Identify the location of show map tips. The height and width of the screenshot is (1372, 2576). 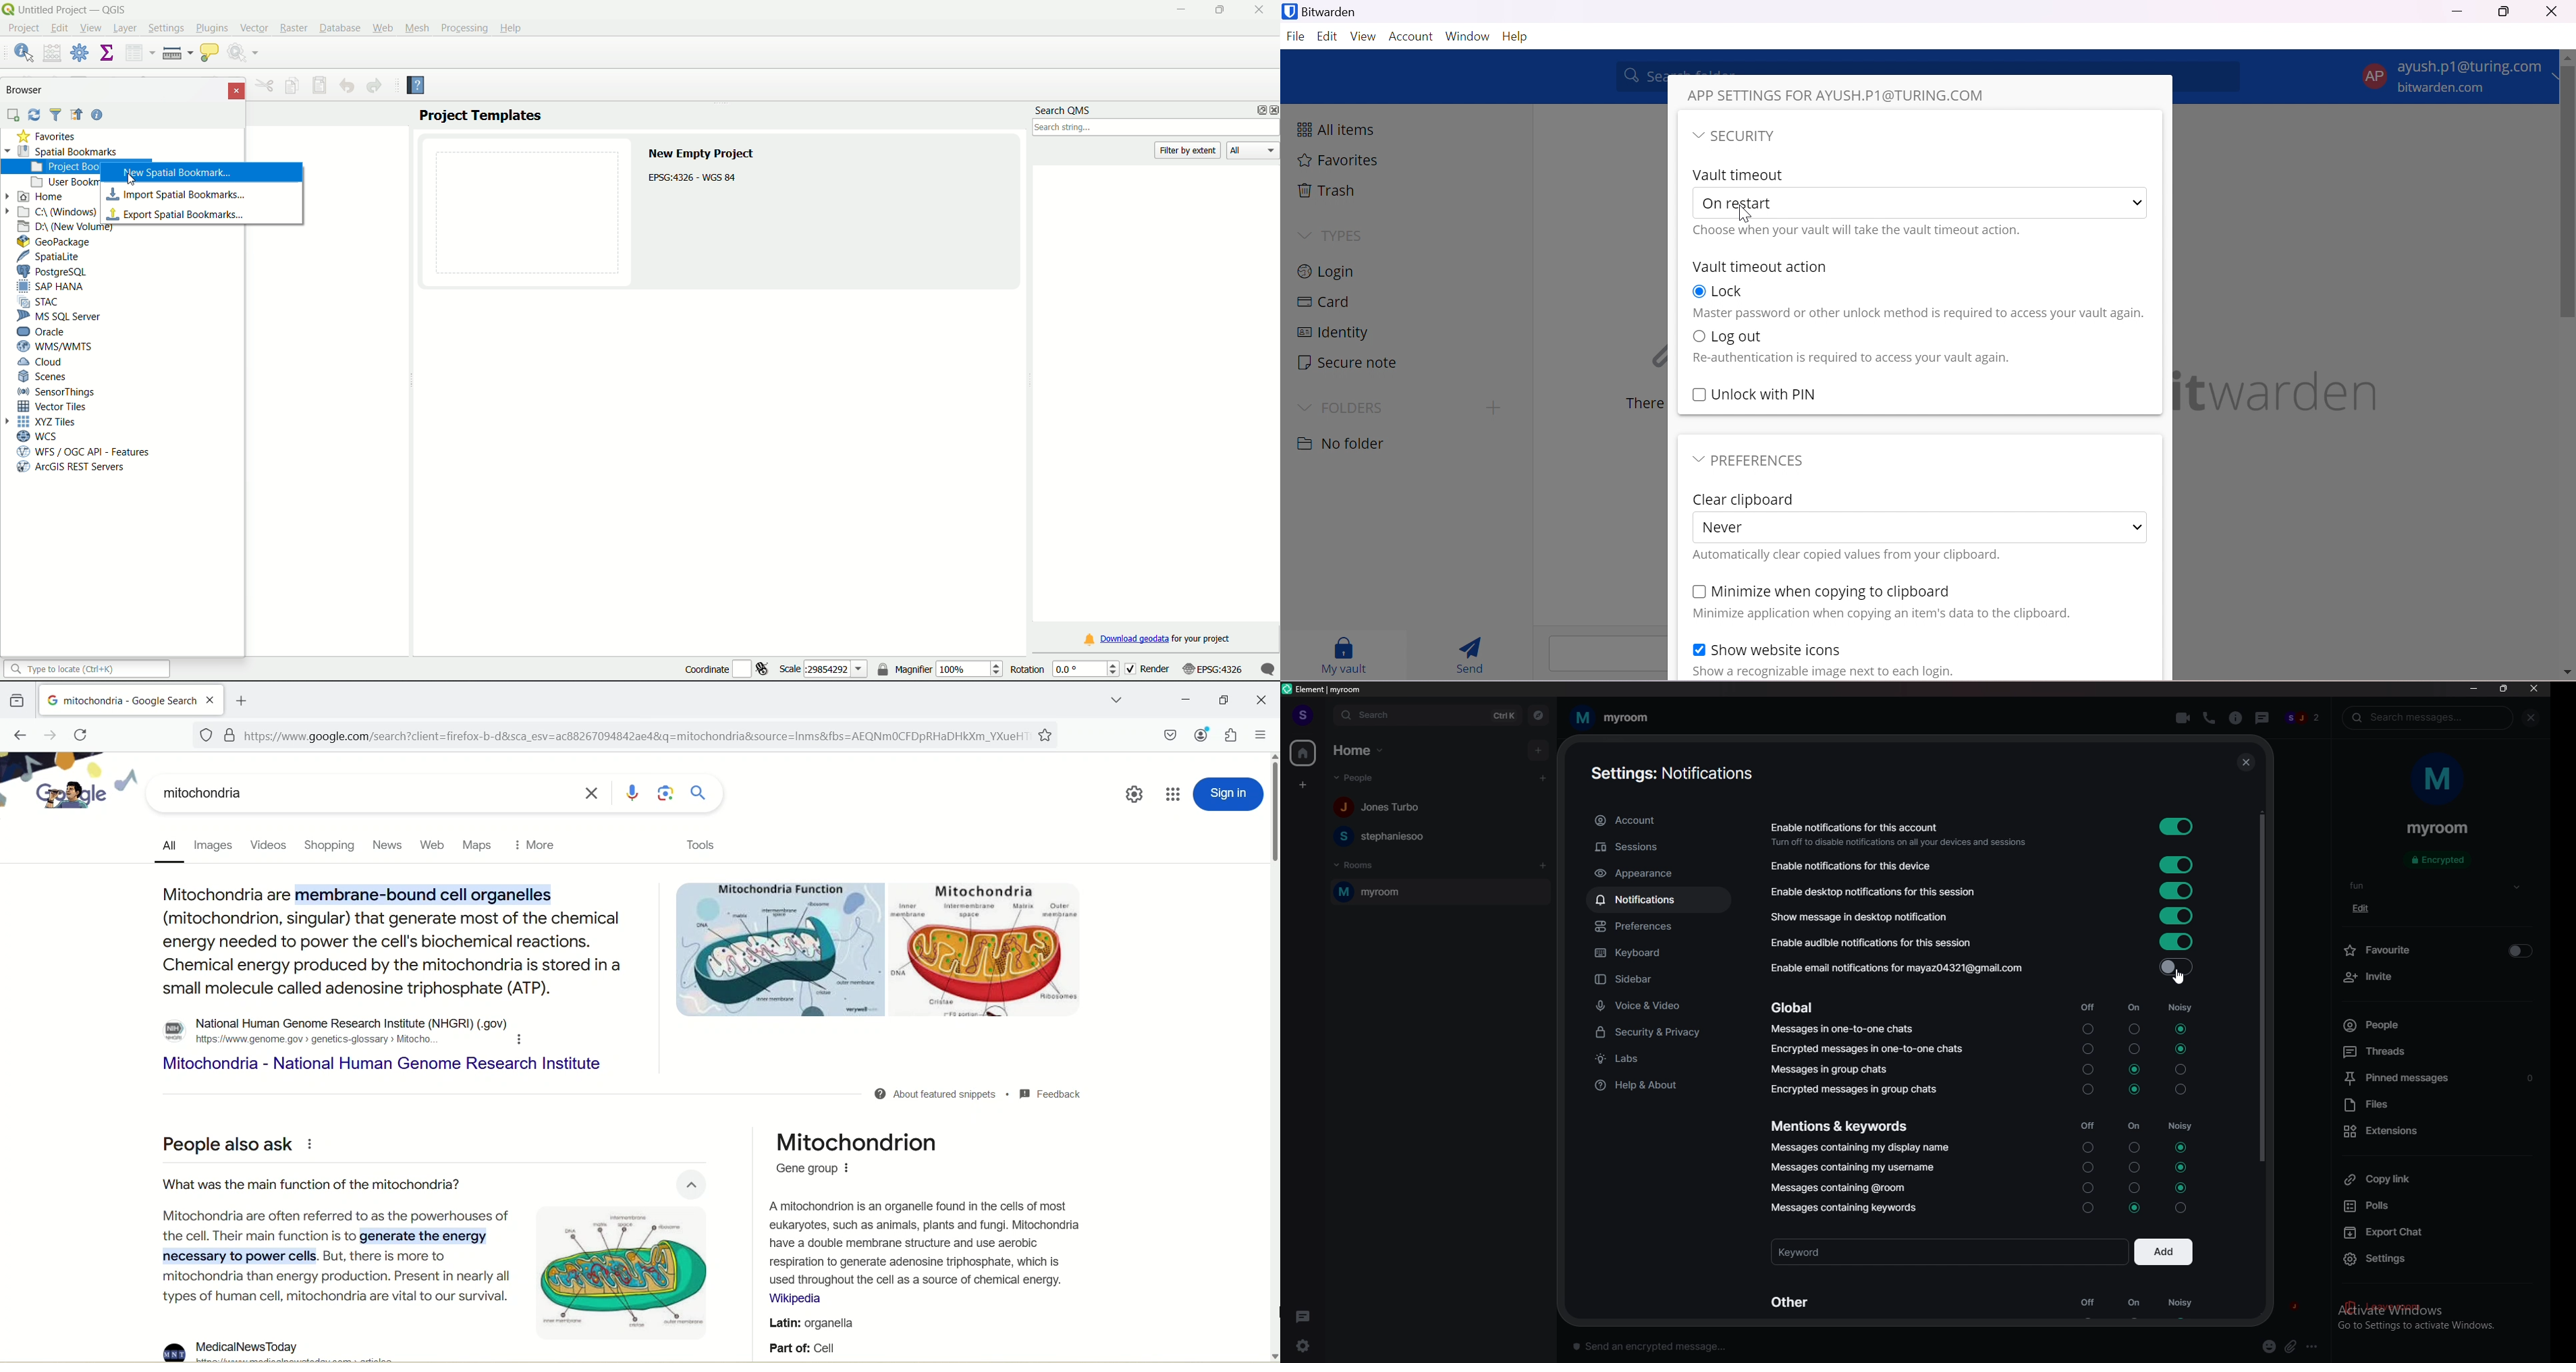
(209, 53).